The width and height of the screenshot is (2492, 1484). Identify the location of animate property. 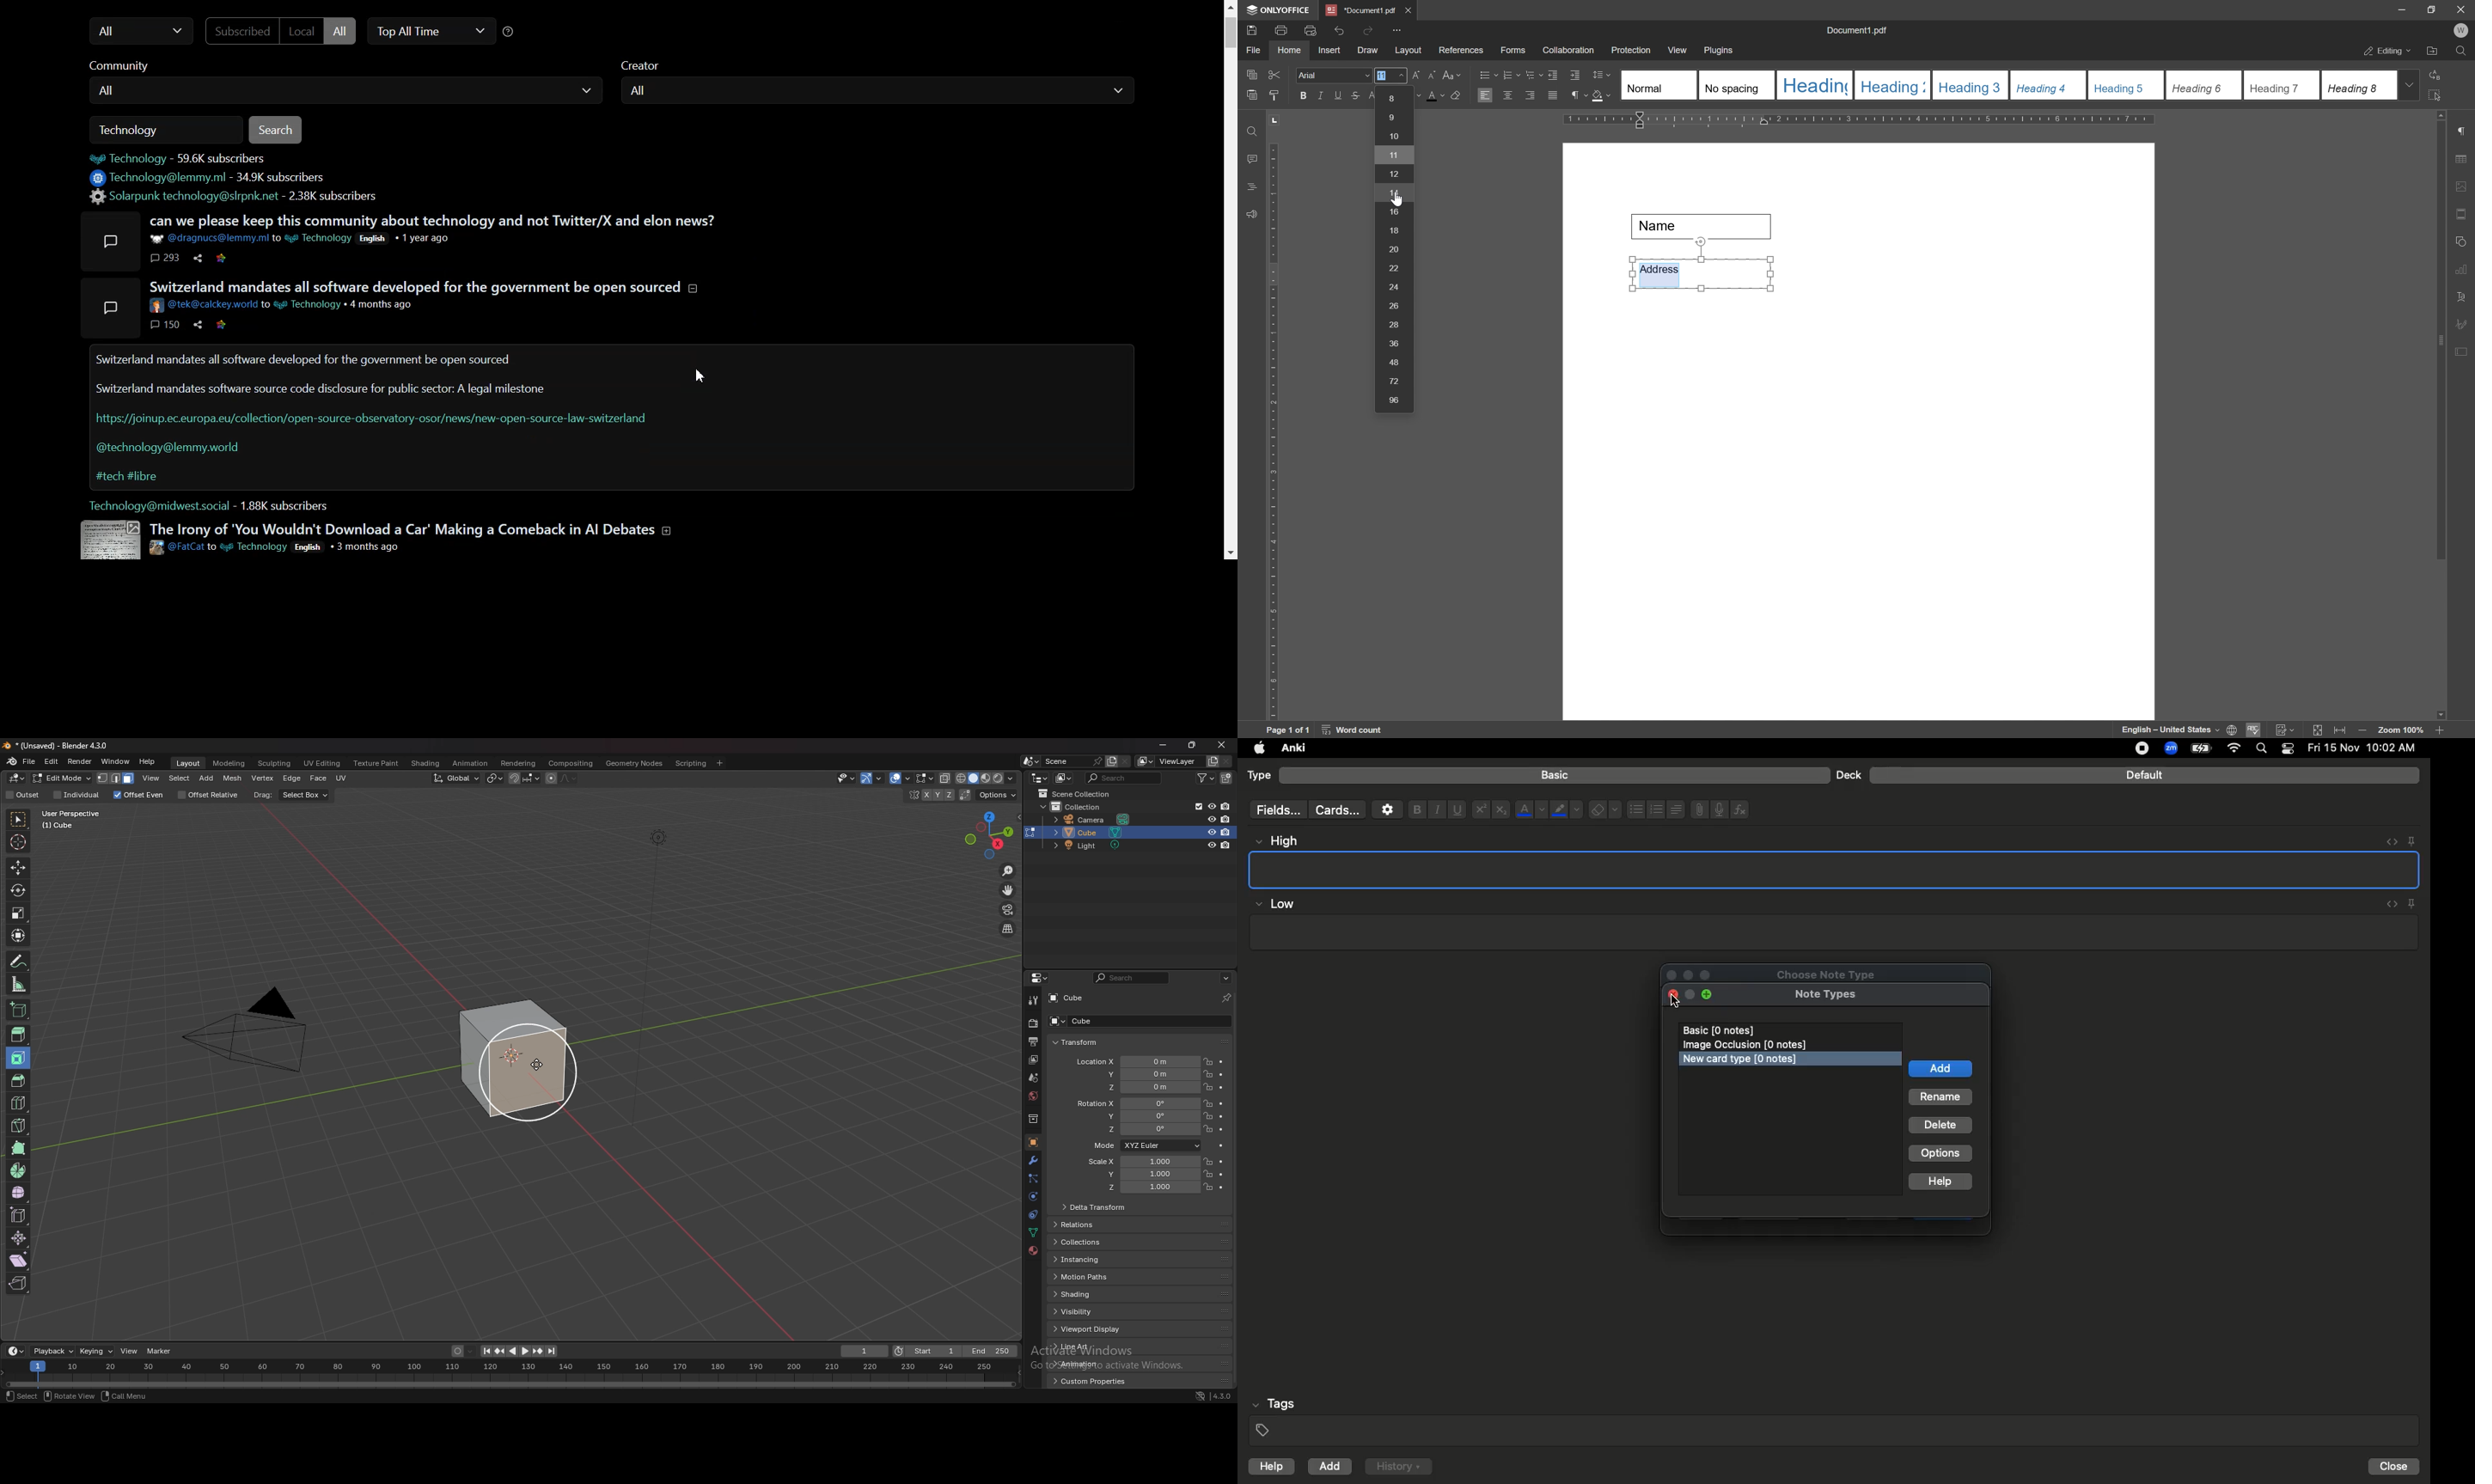
(1221, 1162).